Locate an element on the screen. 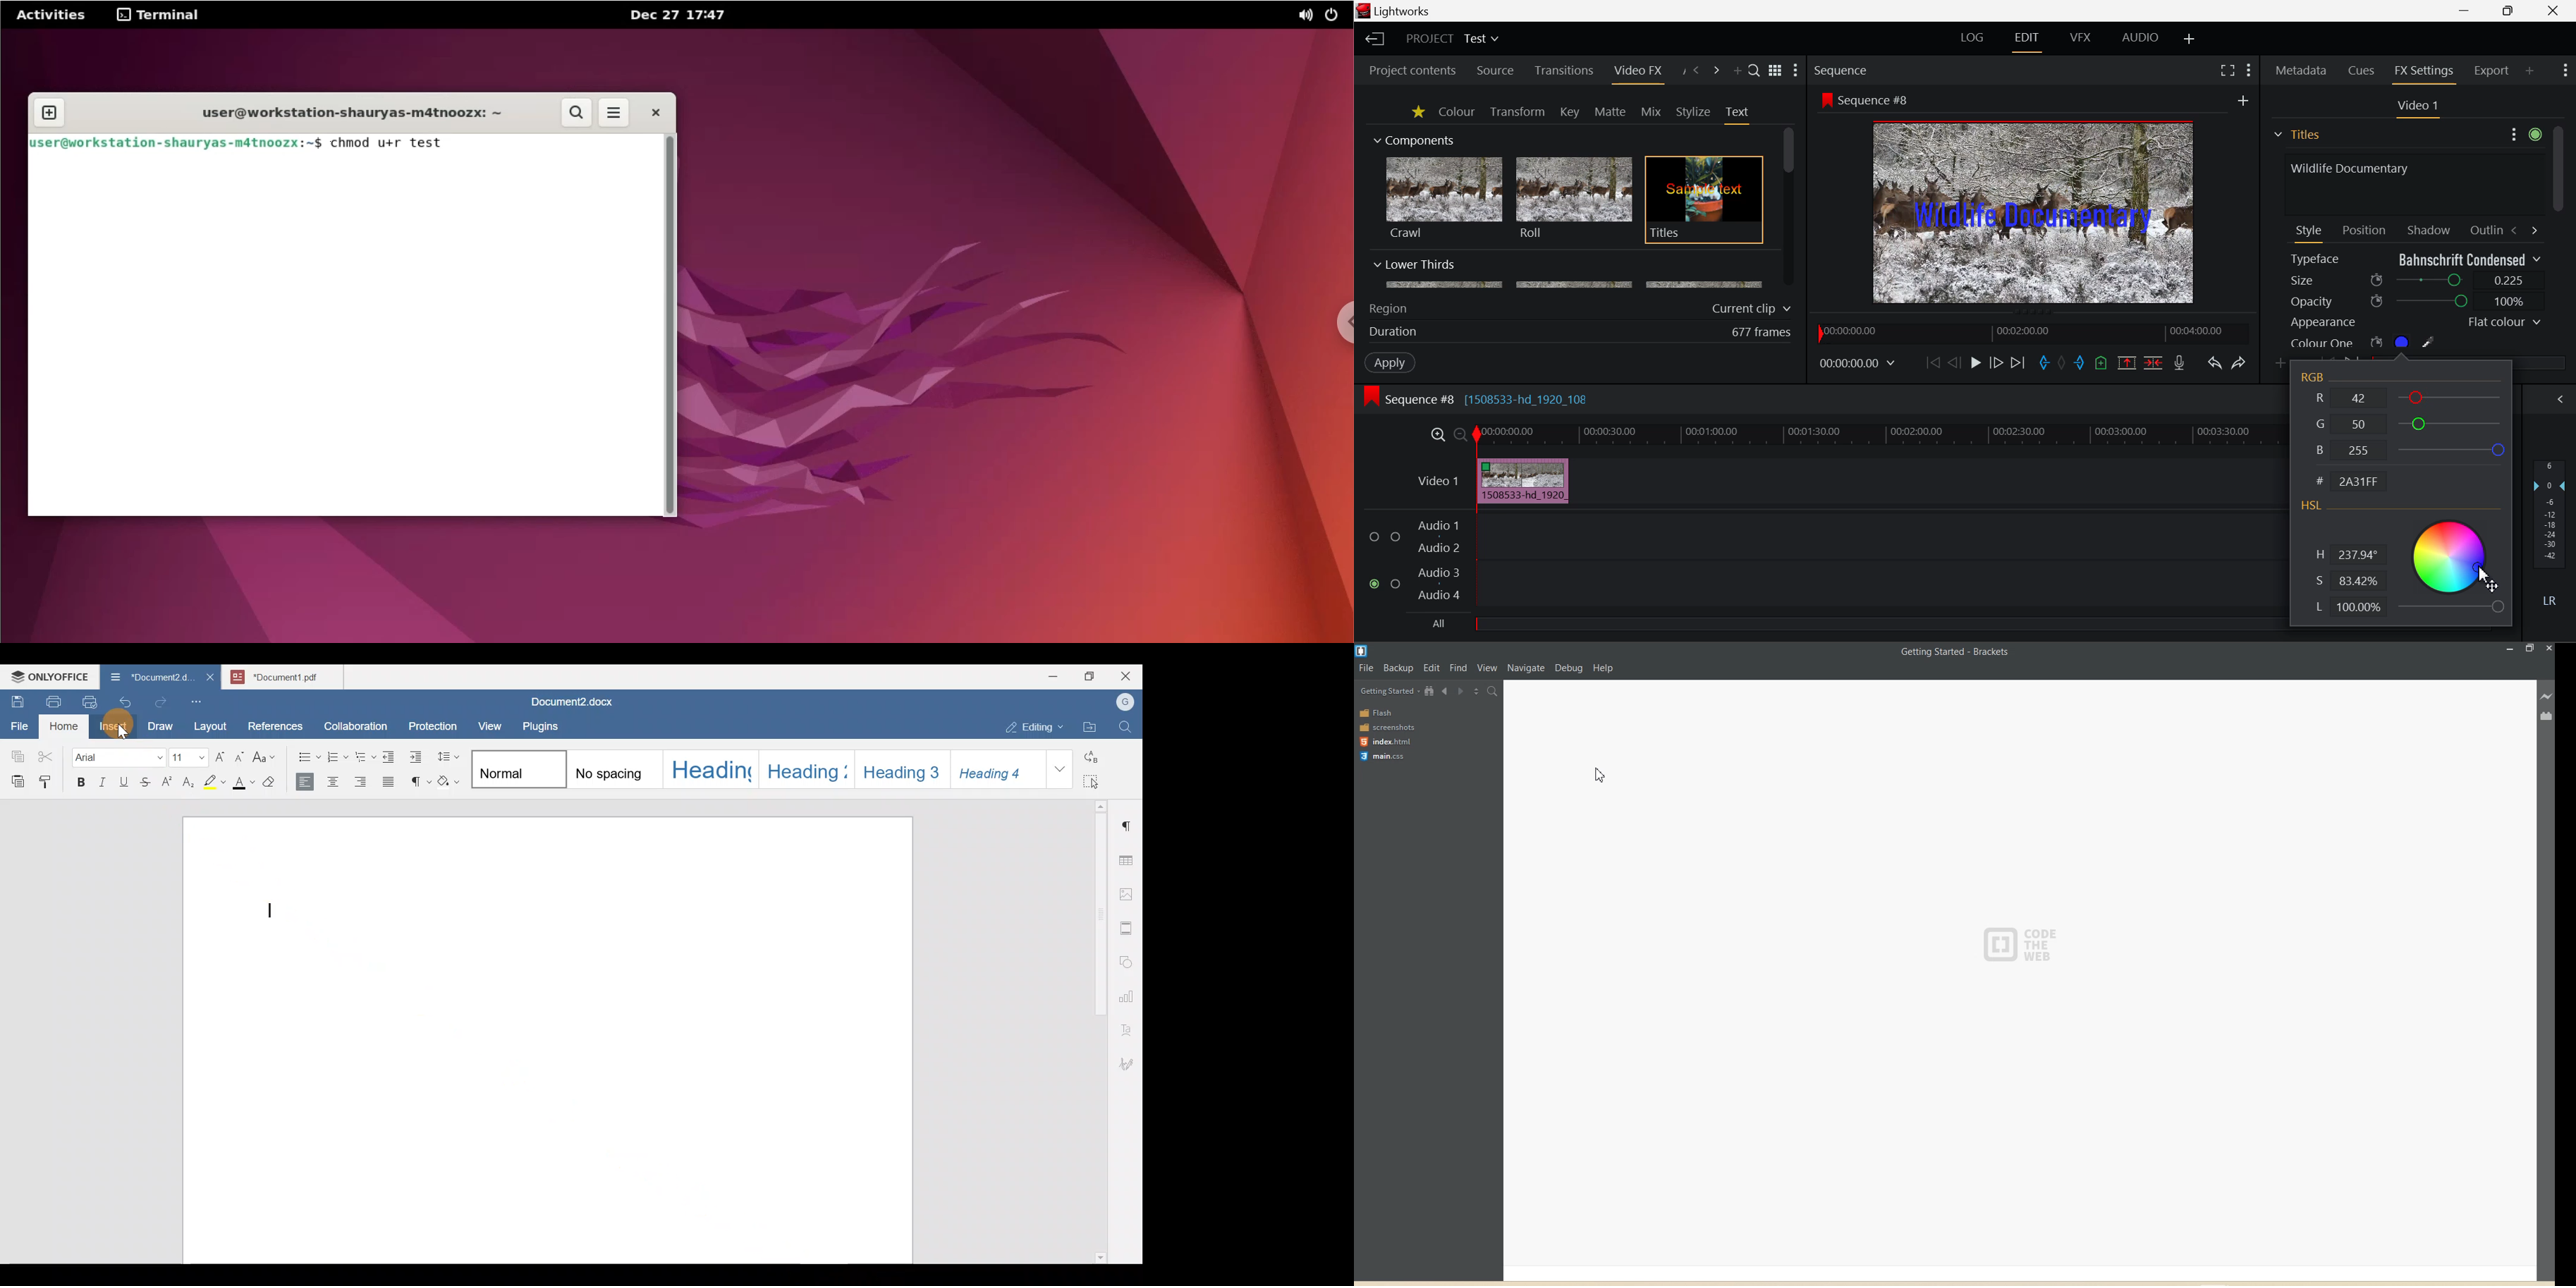 Image resolution: width=2576 pixels, height=1288 pixels. Code is located at coordinates (2355, 483).